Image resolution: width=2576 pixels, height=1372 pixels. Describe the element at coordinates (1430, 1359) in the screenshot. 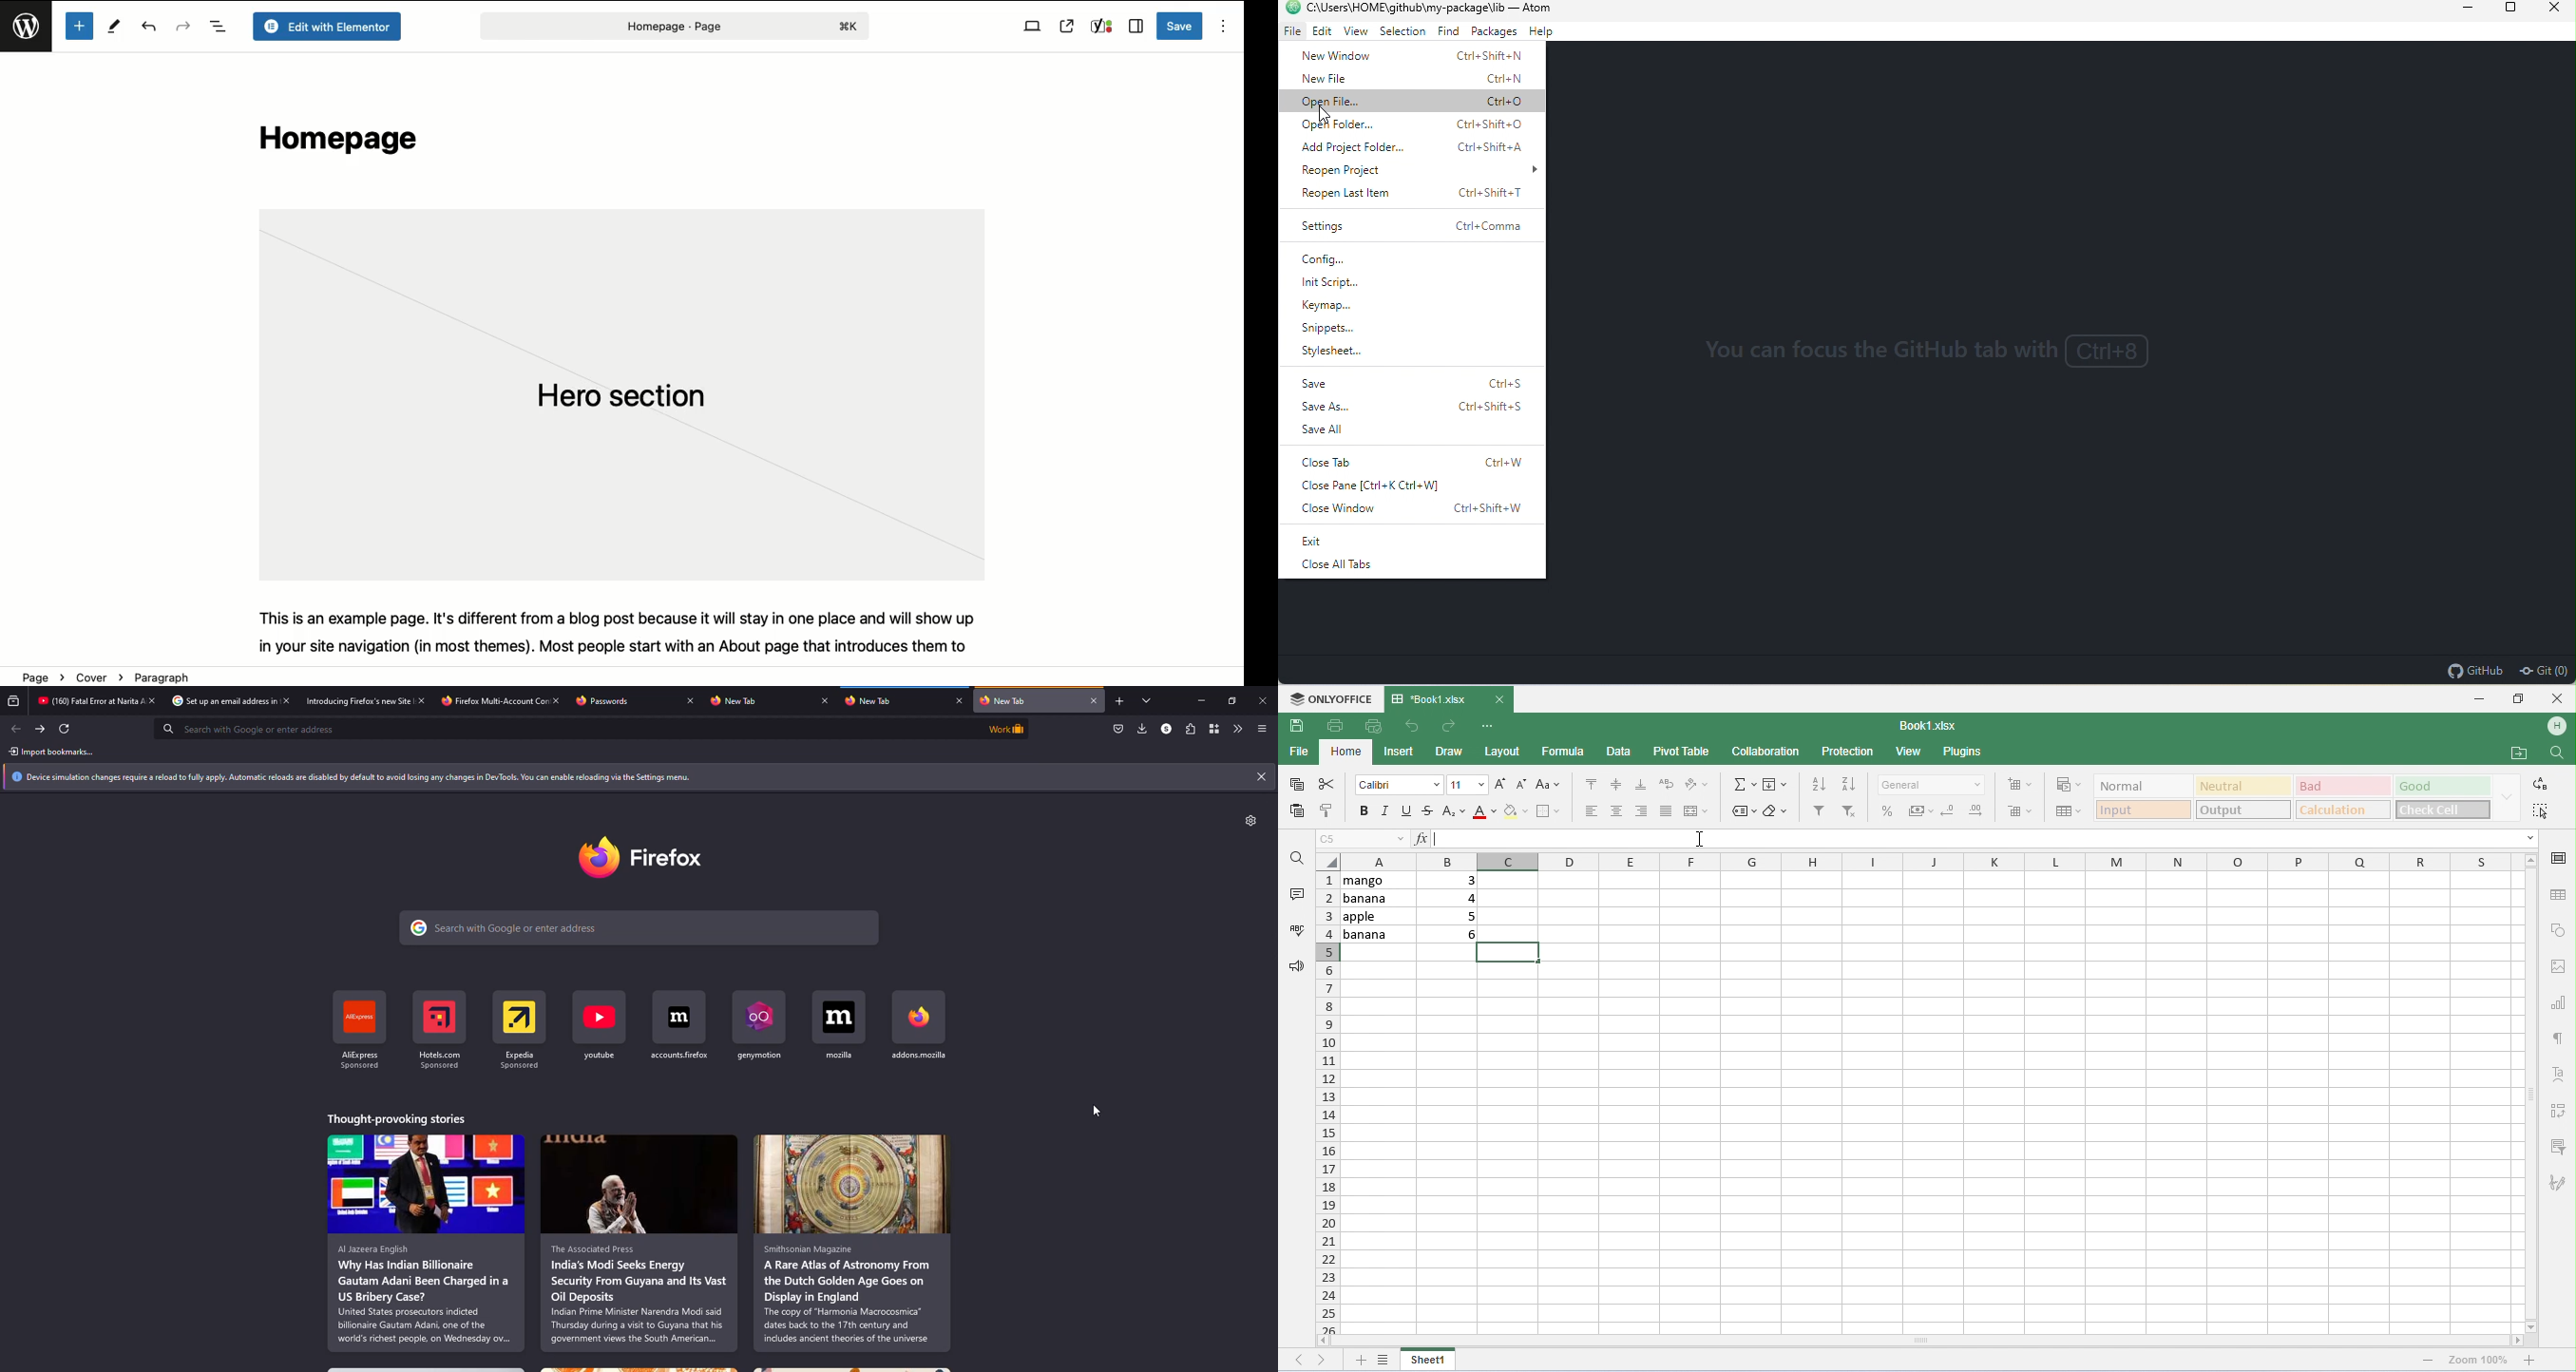

I see `sheet1` at that location.